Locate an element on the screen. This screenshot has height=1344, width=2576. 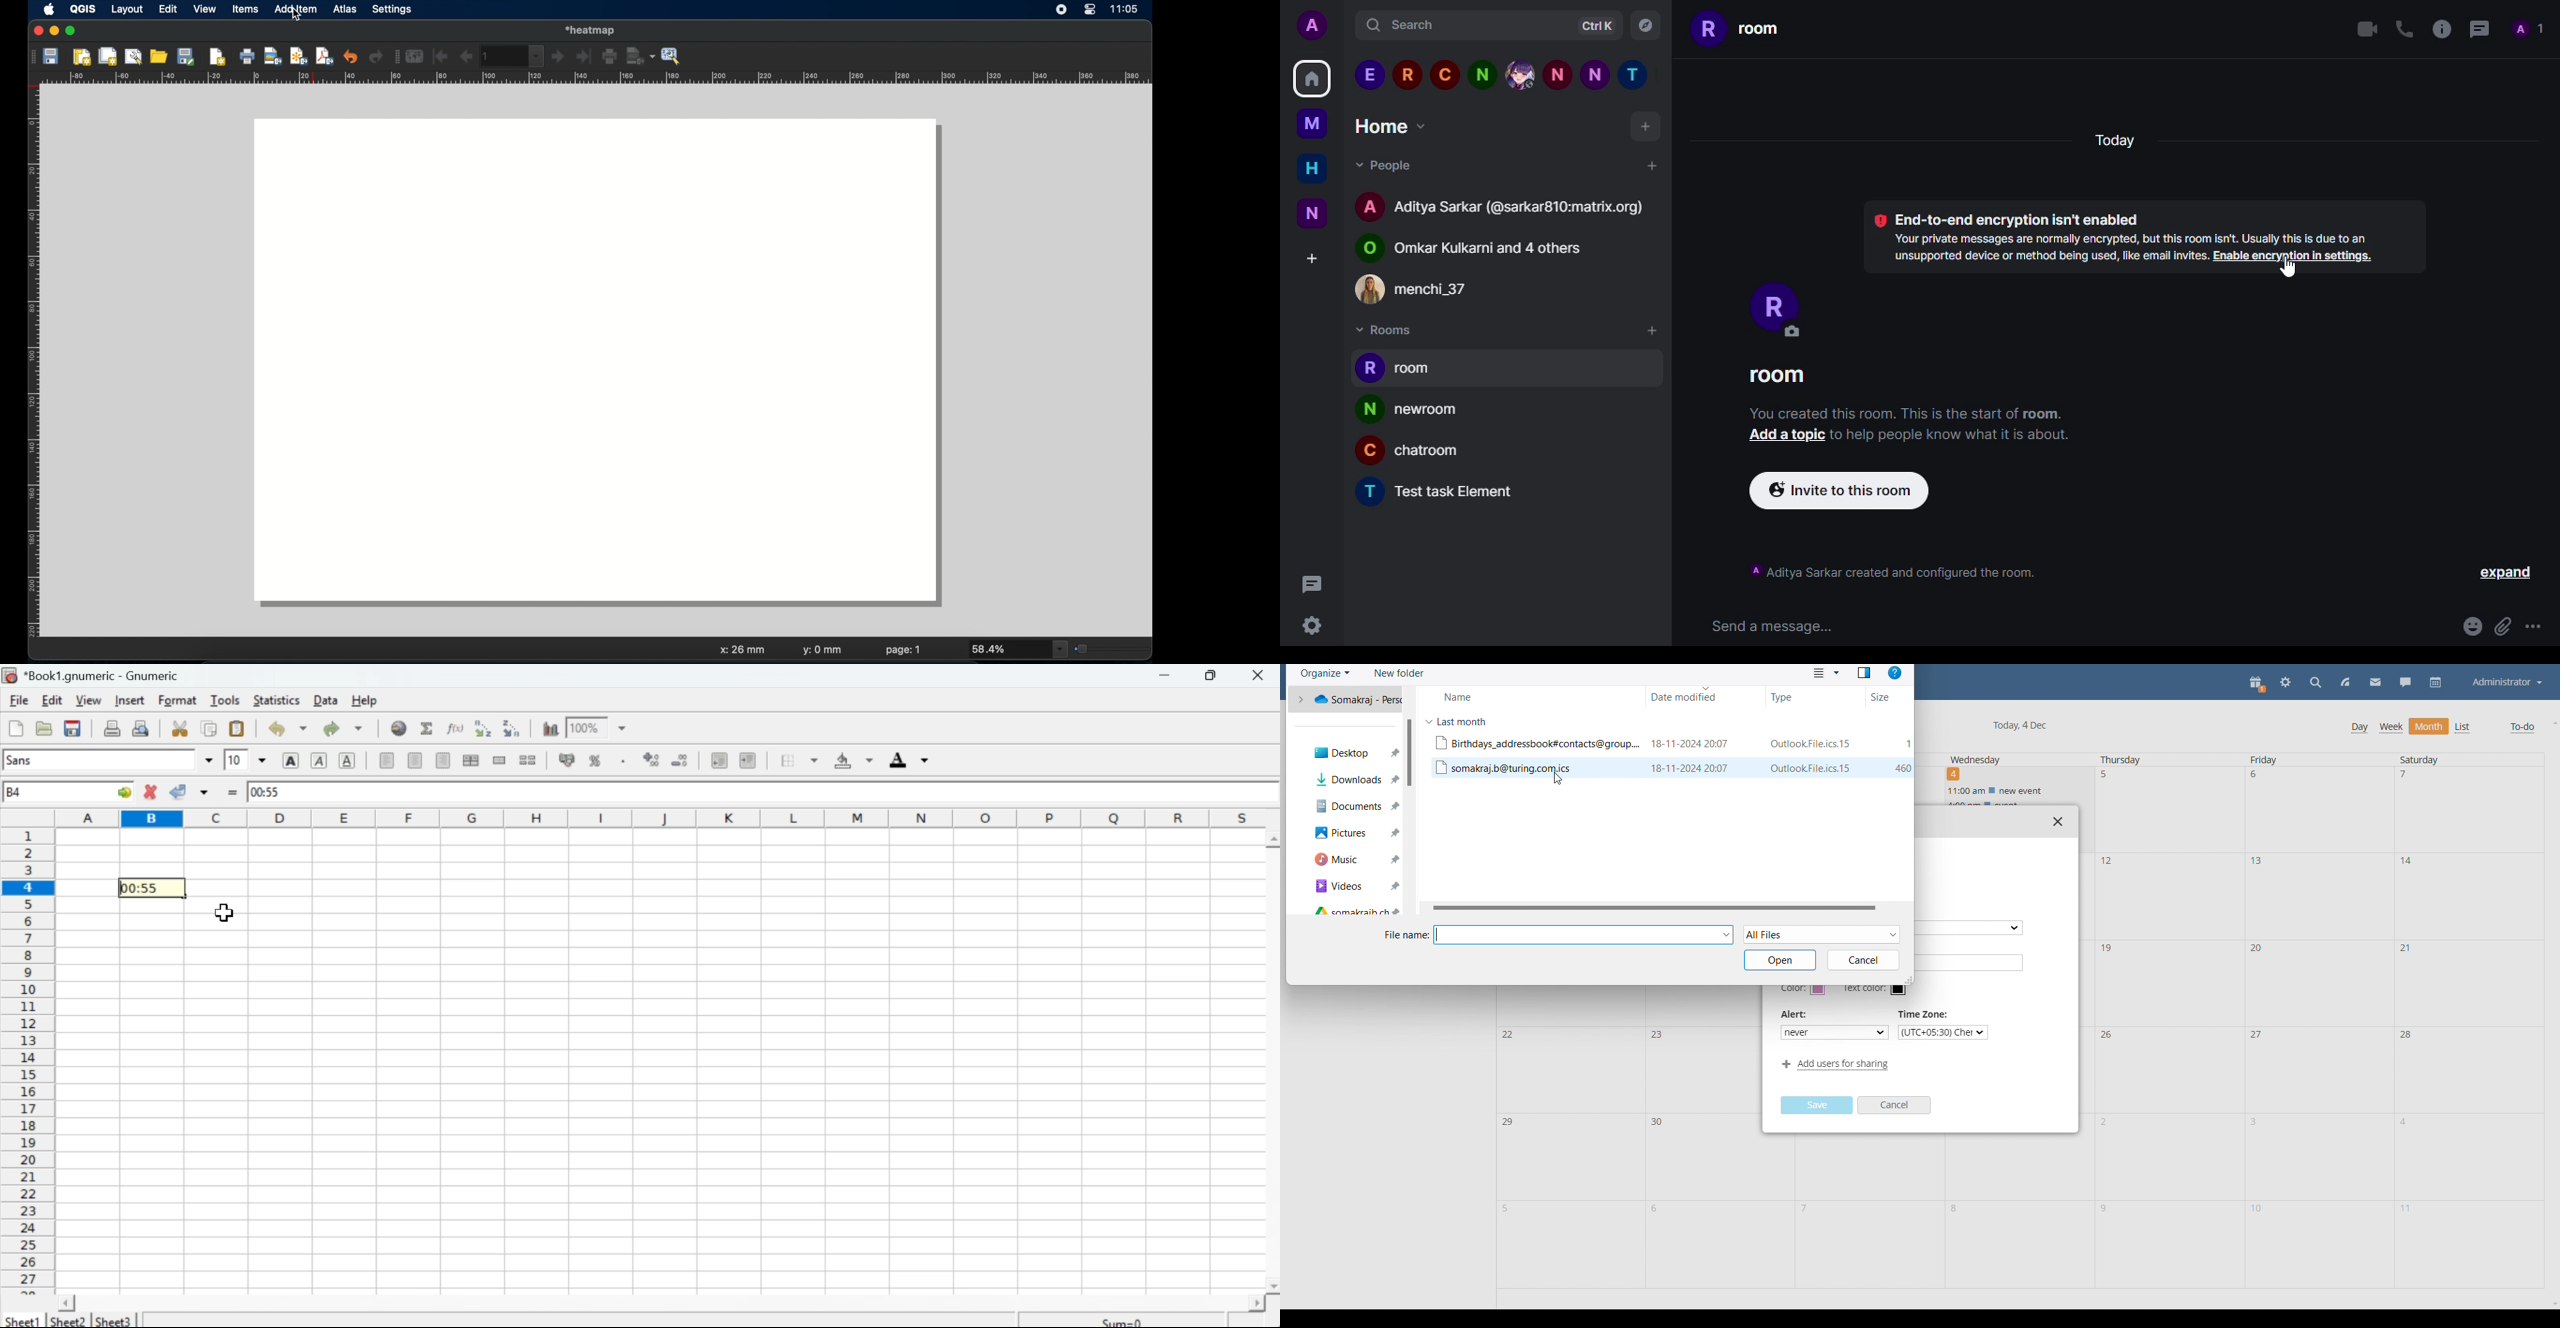
drag hadle is located at coordinates (30, 56).